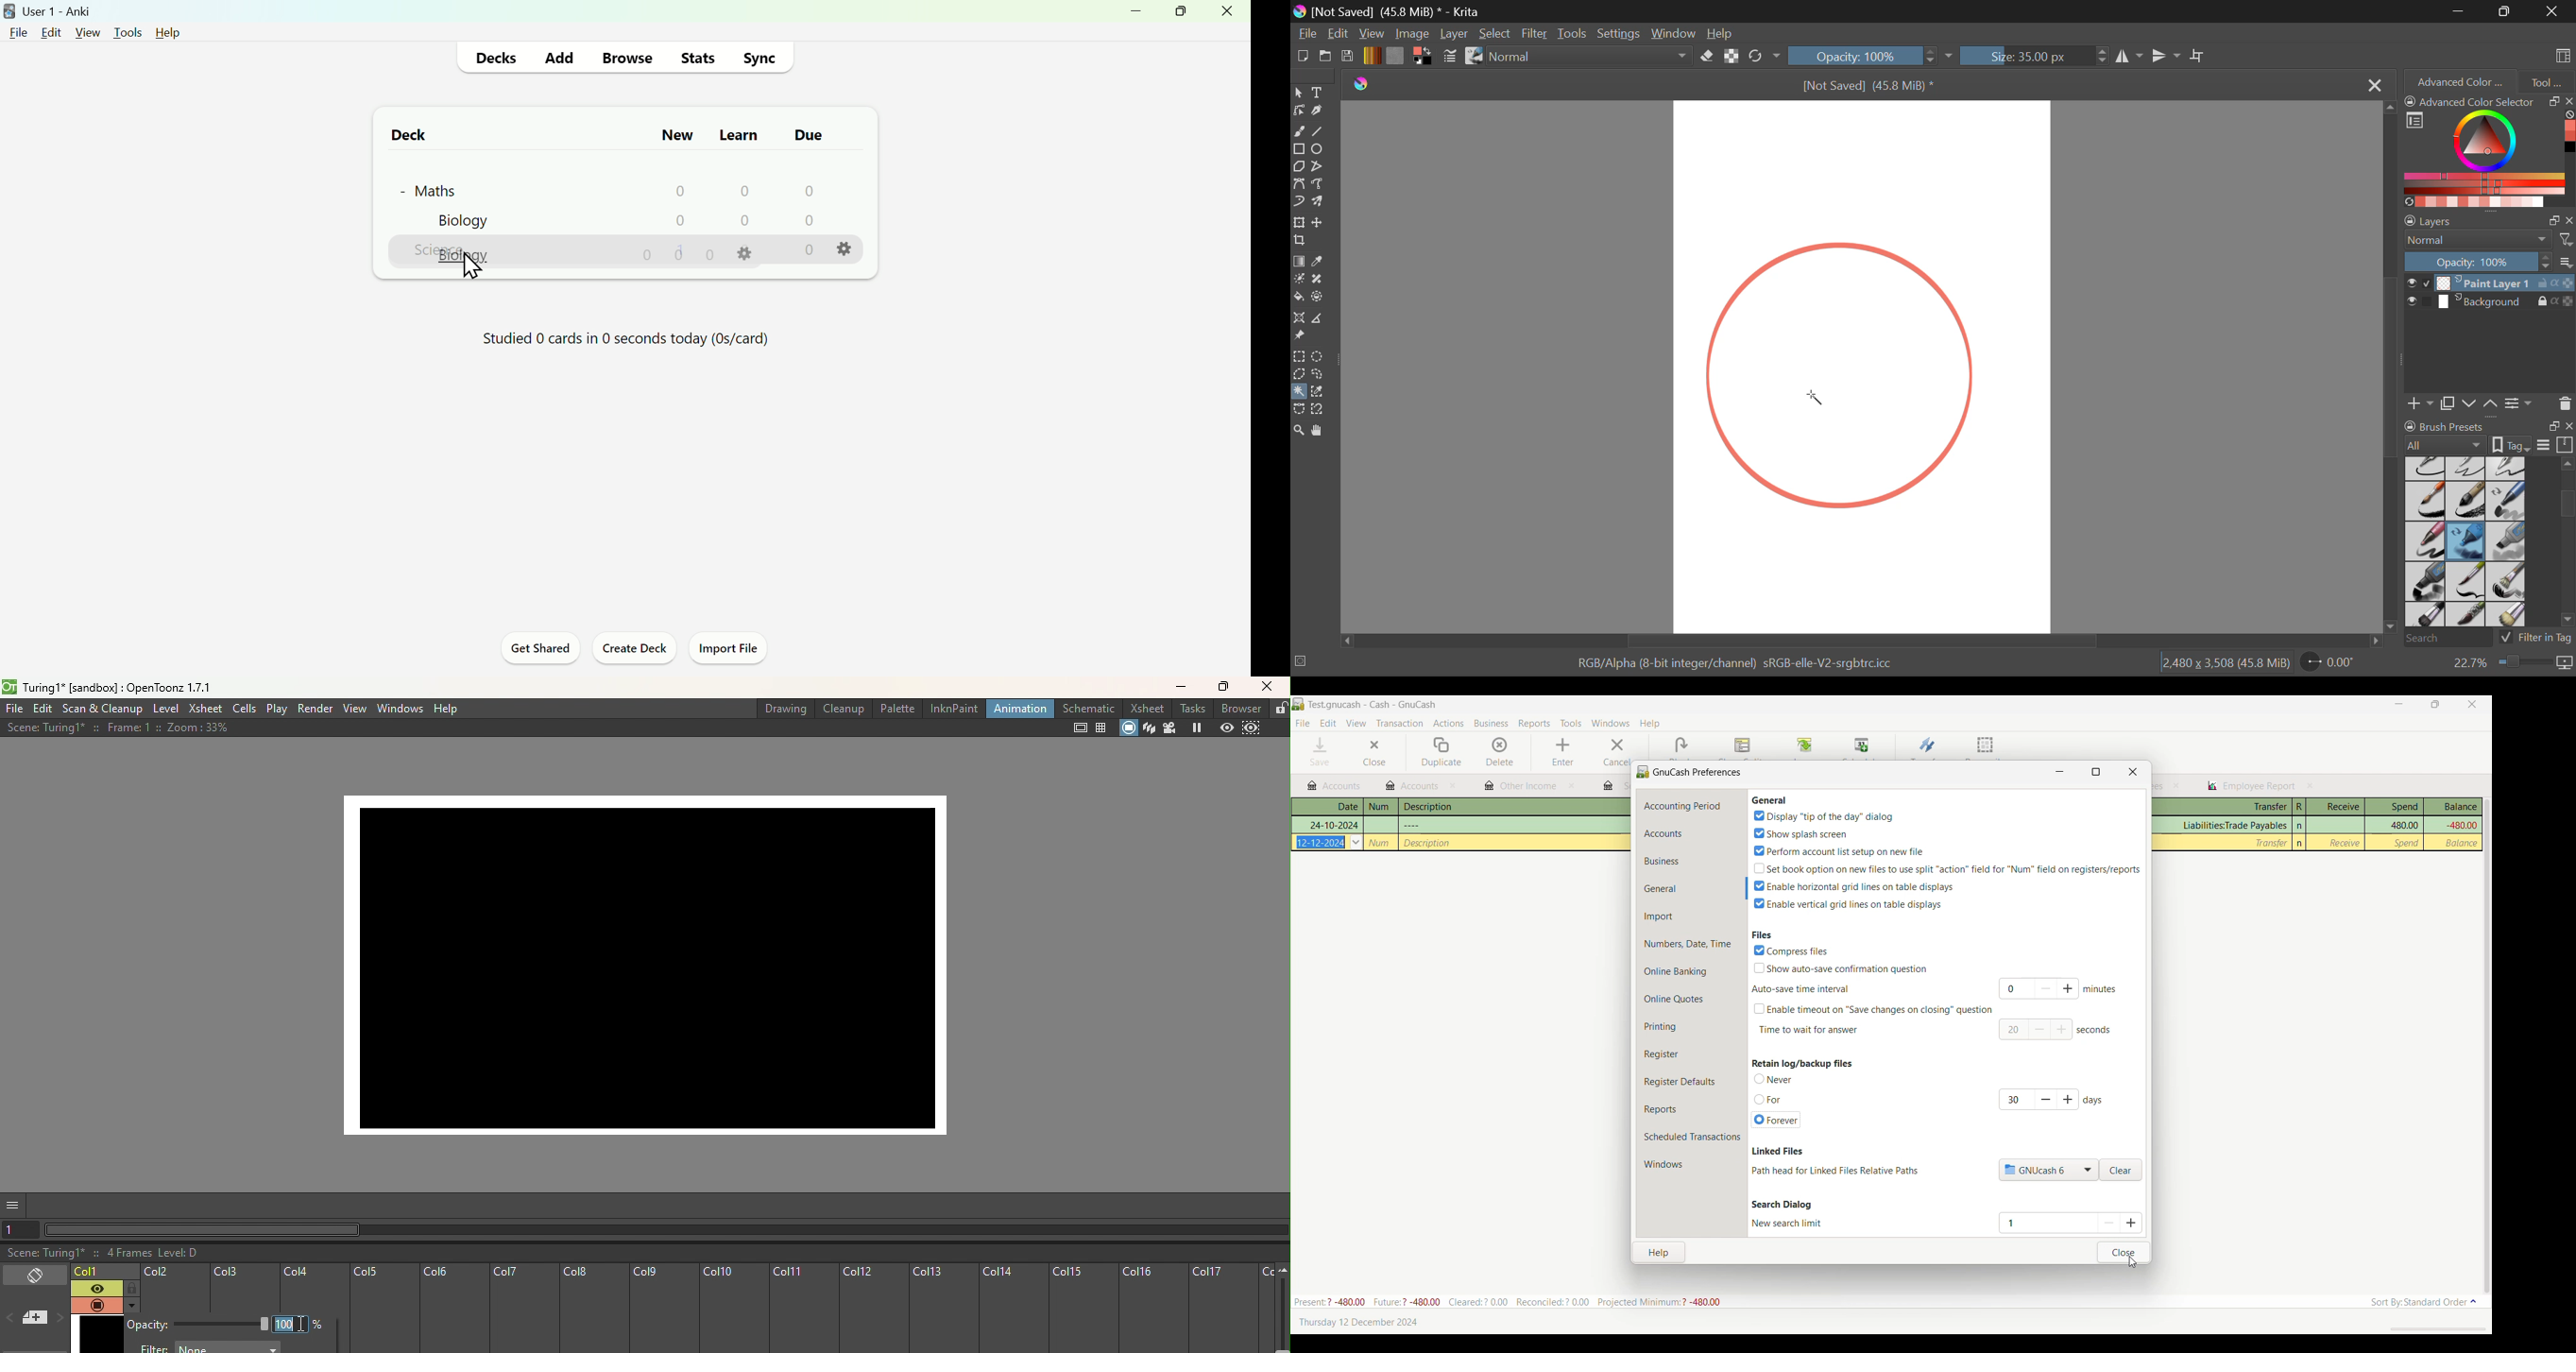  I want to click on add, so click(2070, 988).